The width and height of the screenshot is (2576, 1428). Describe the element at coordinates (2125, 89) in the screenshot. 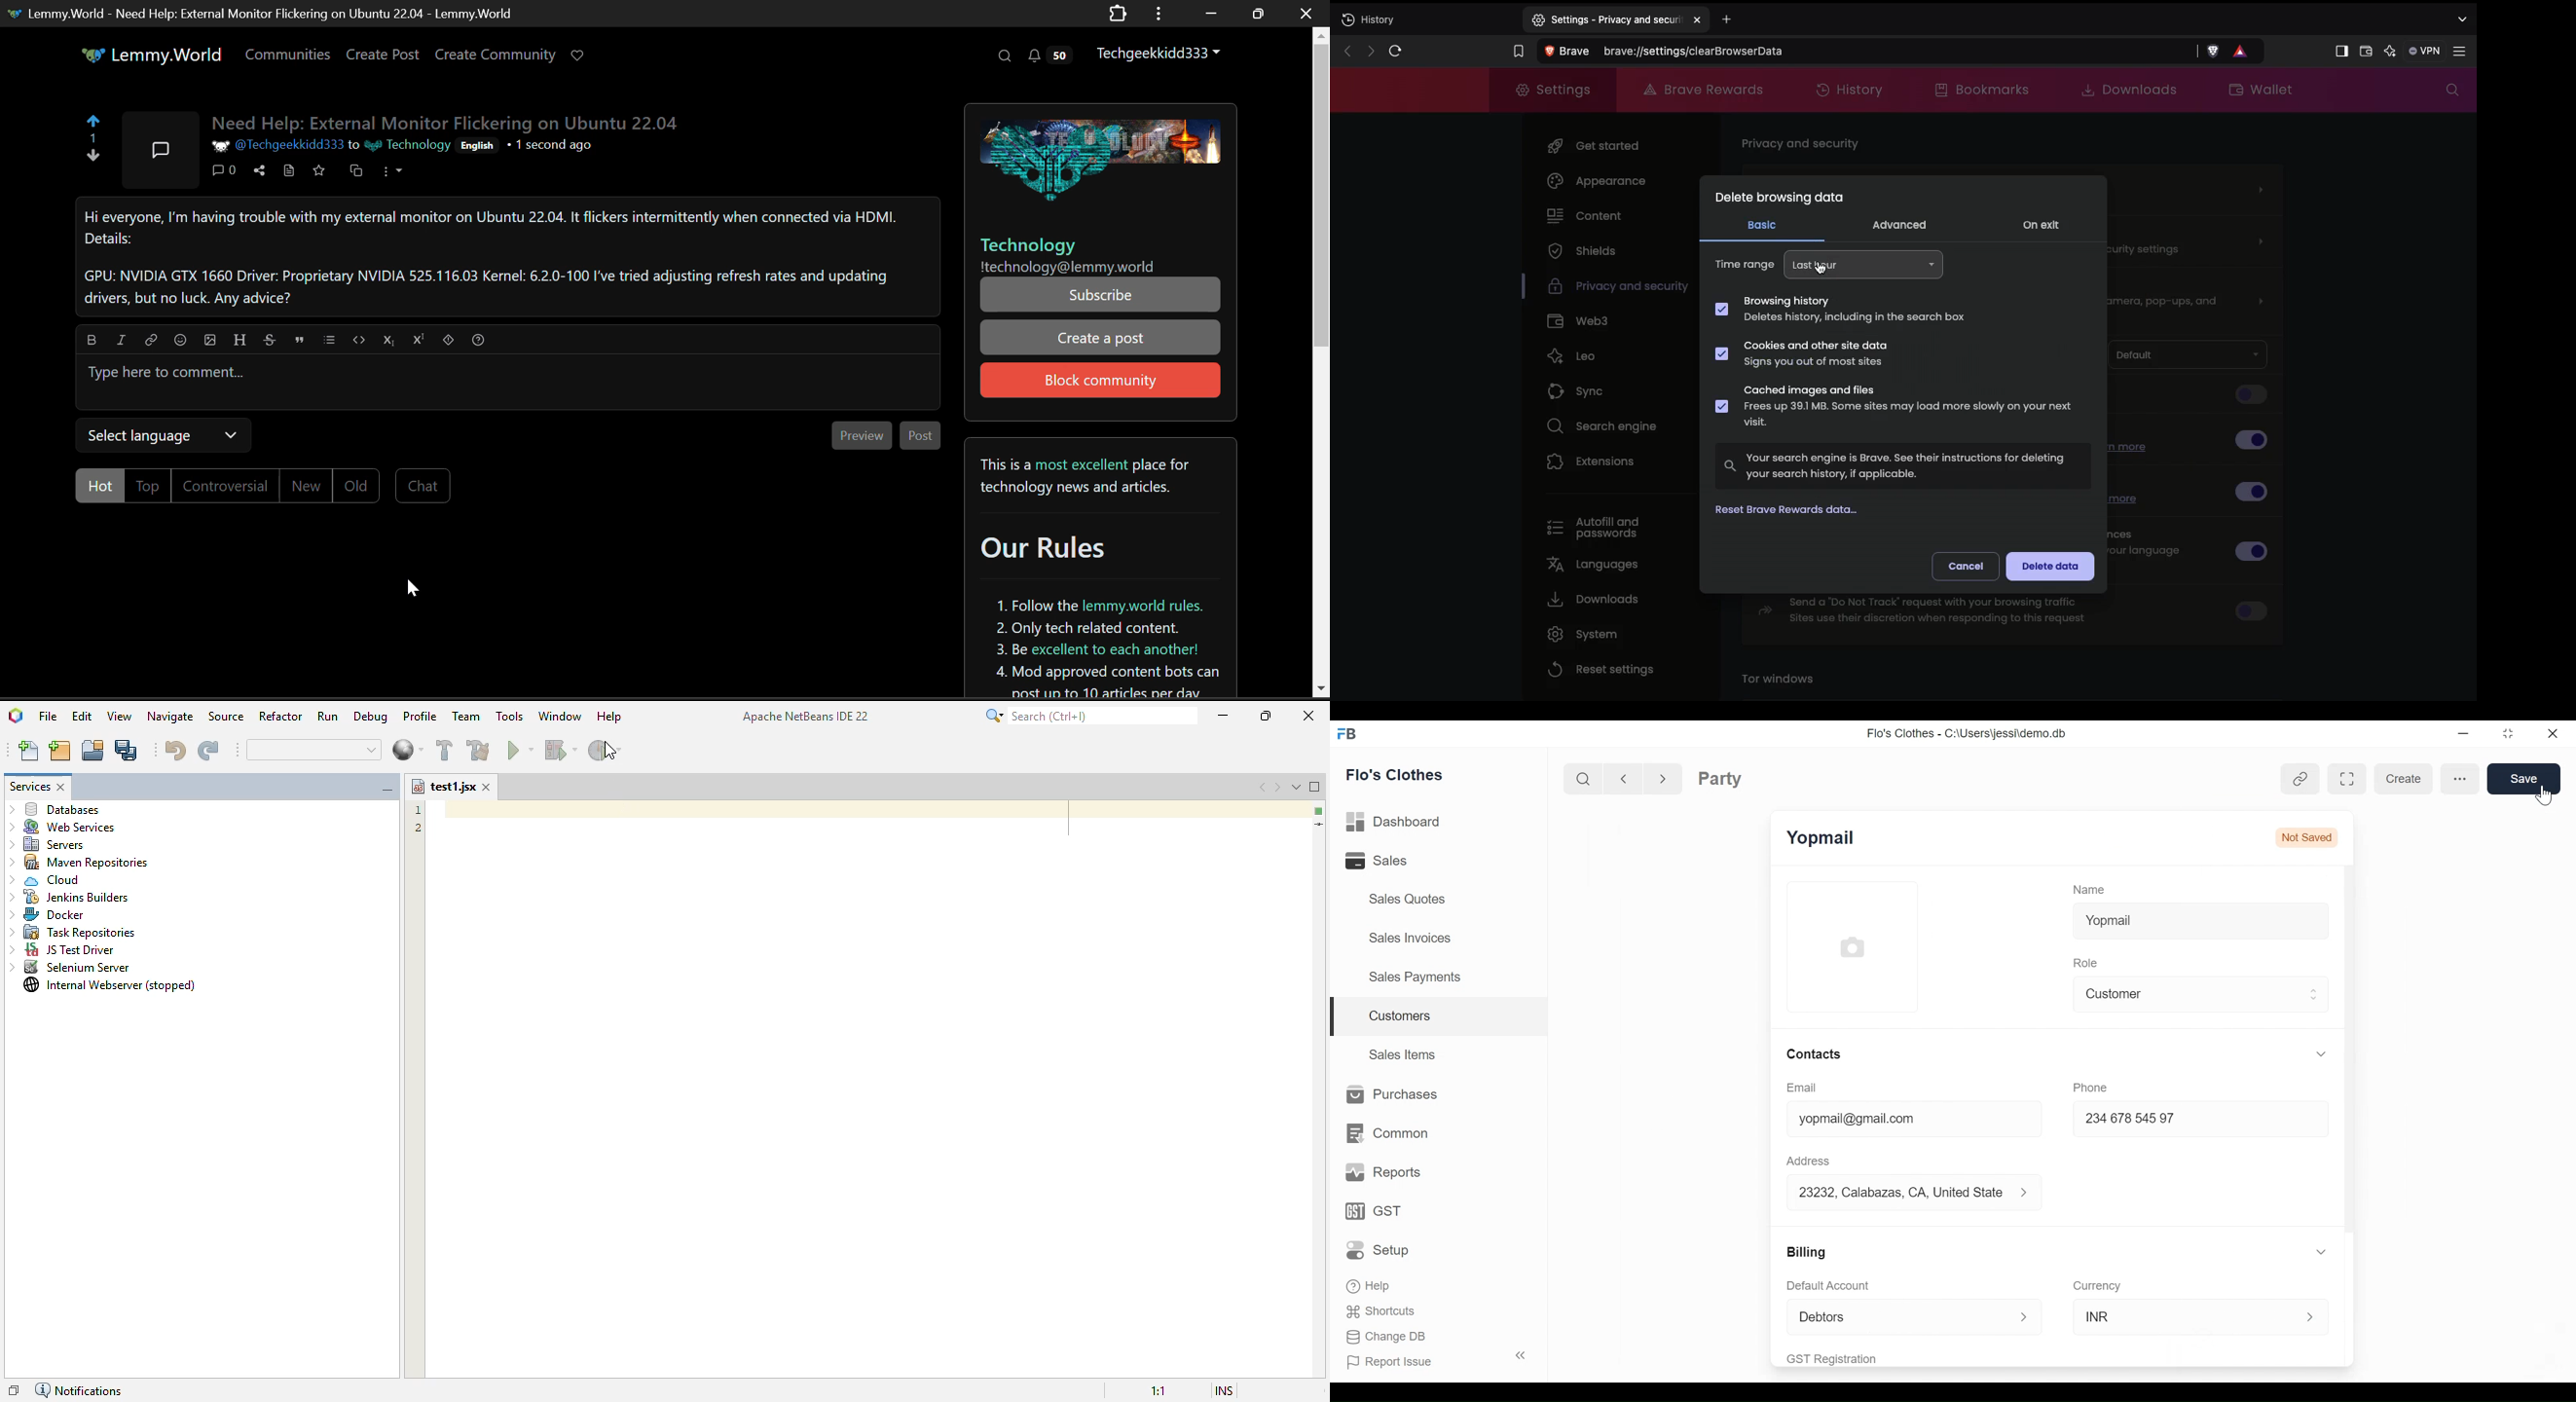

I see `Downloads` at that location.